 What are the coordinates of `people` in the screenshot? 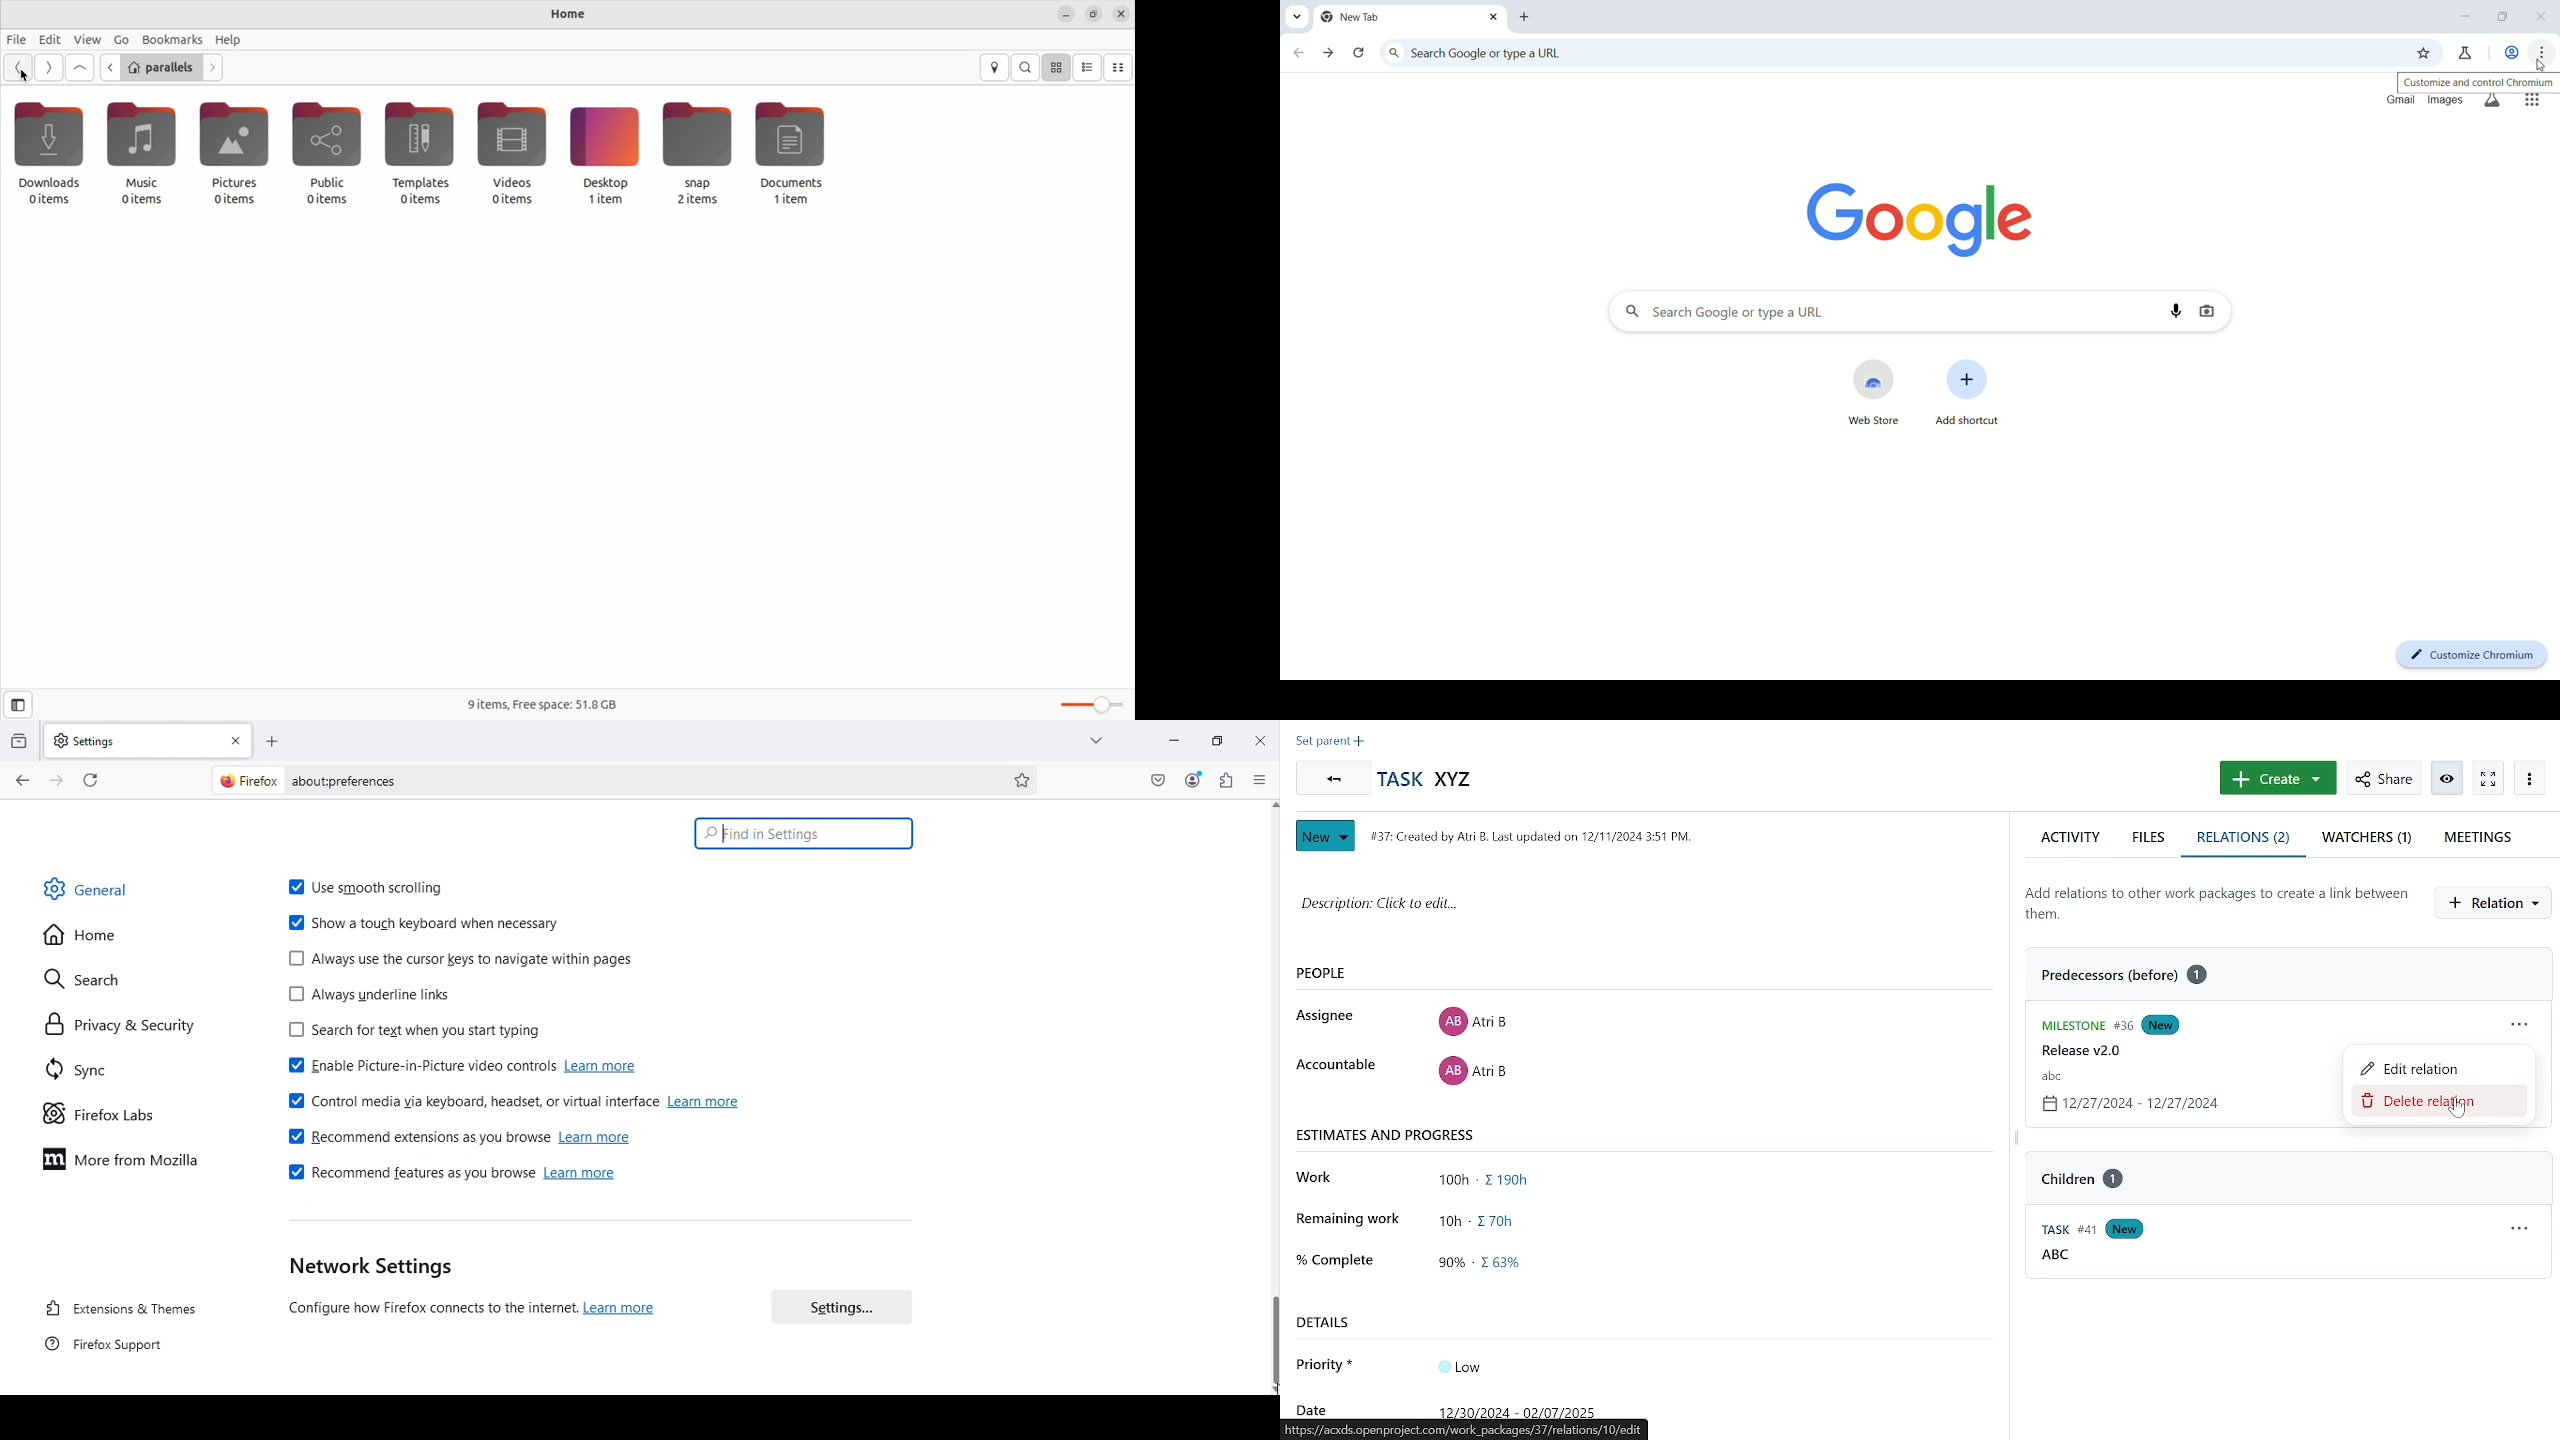 It's located at (1354, 974).